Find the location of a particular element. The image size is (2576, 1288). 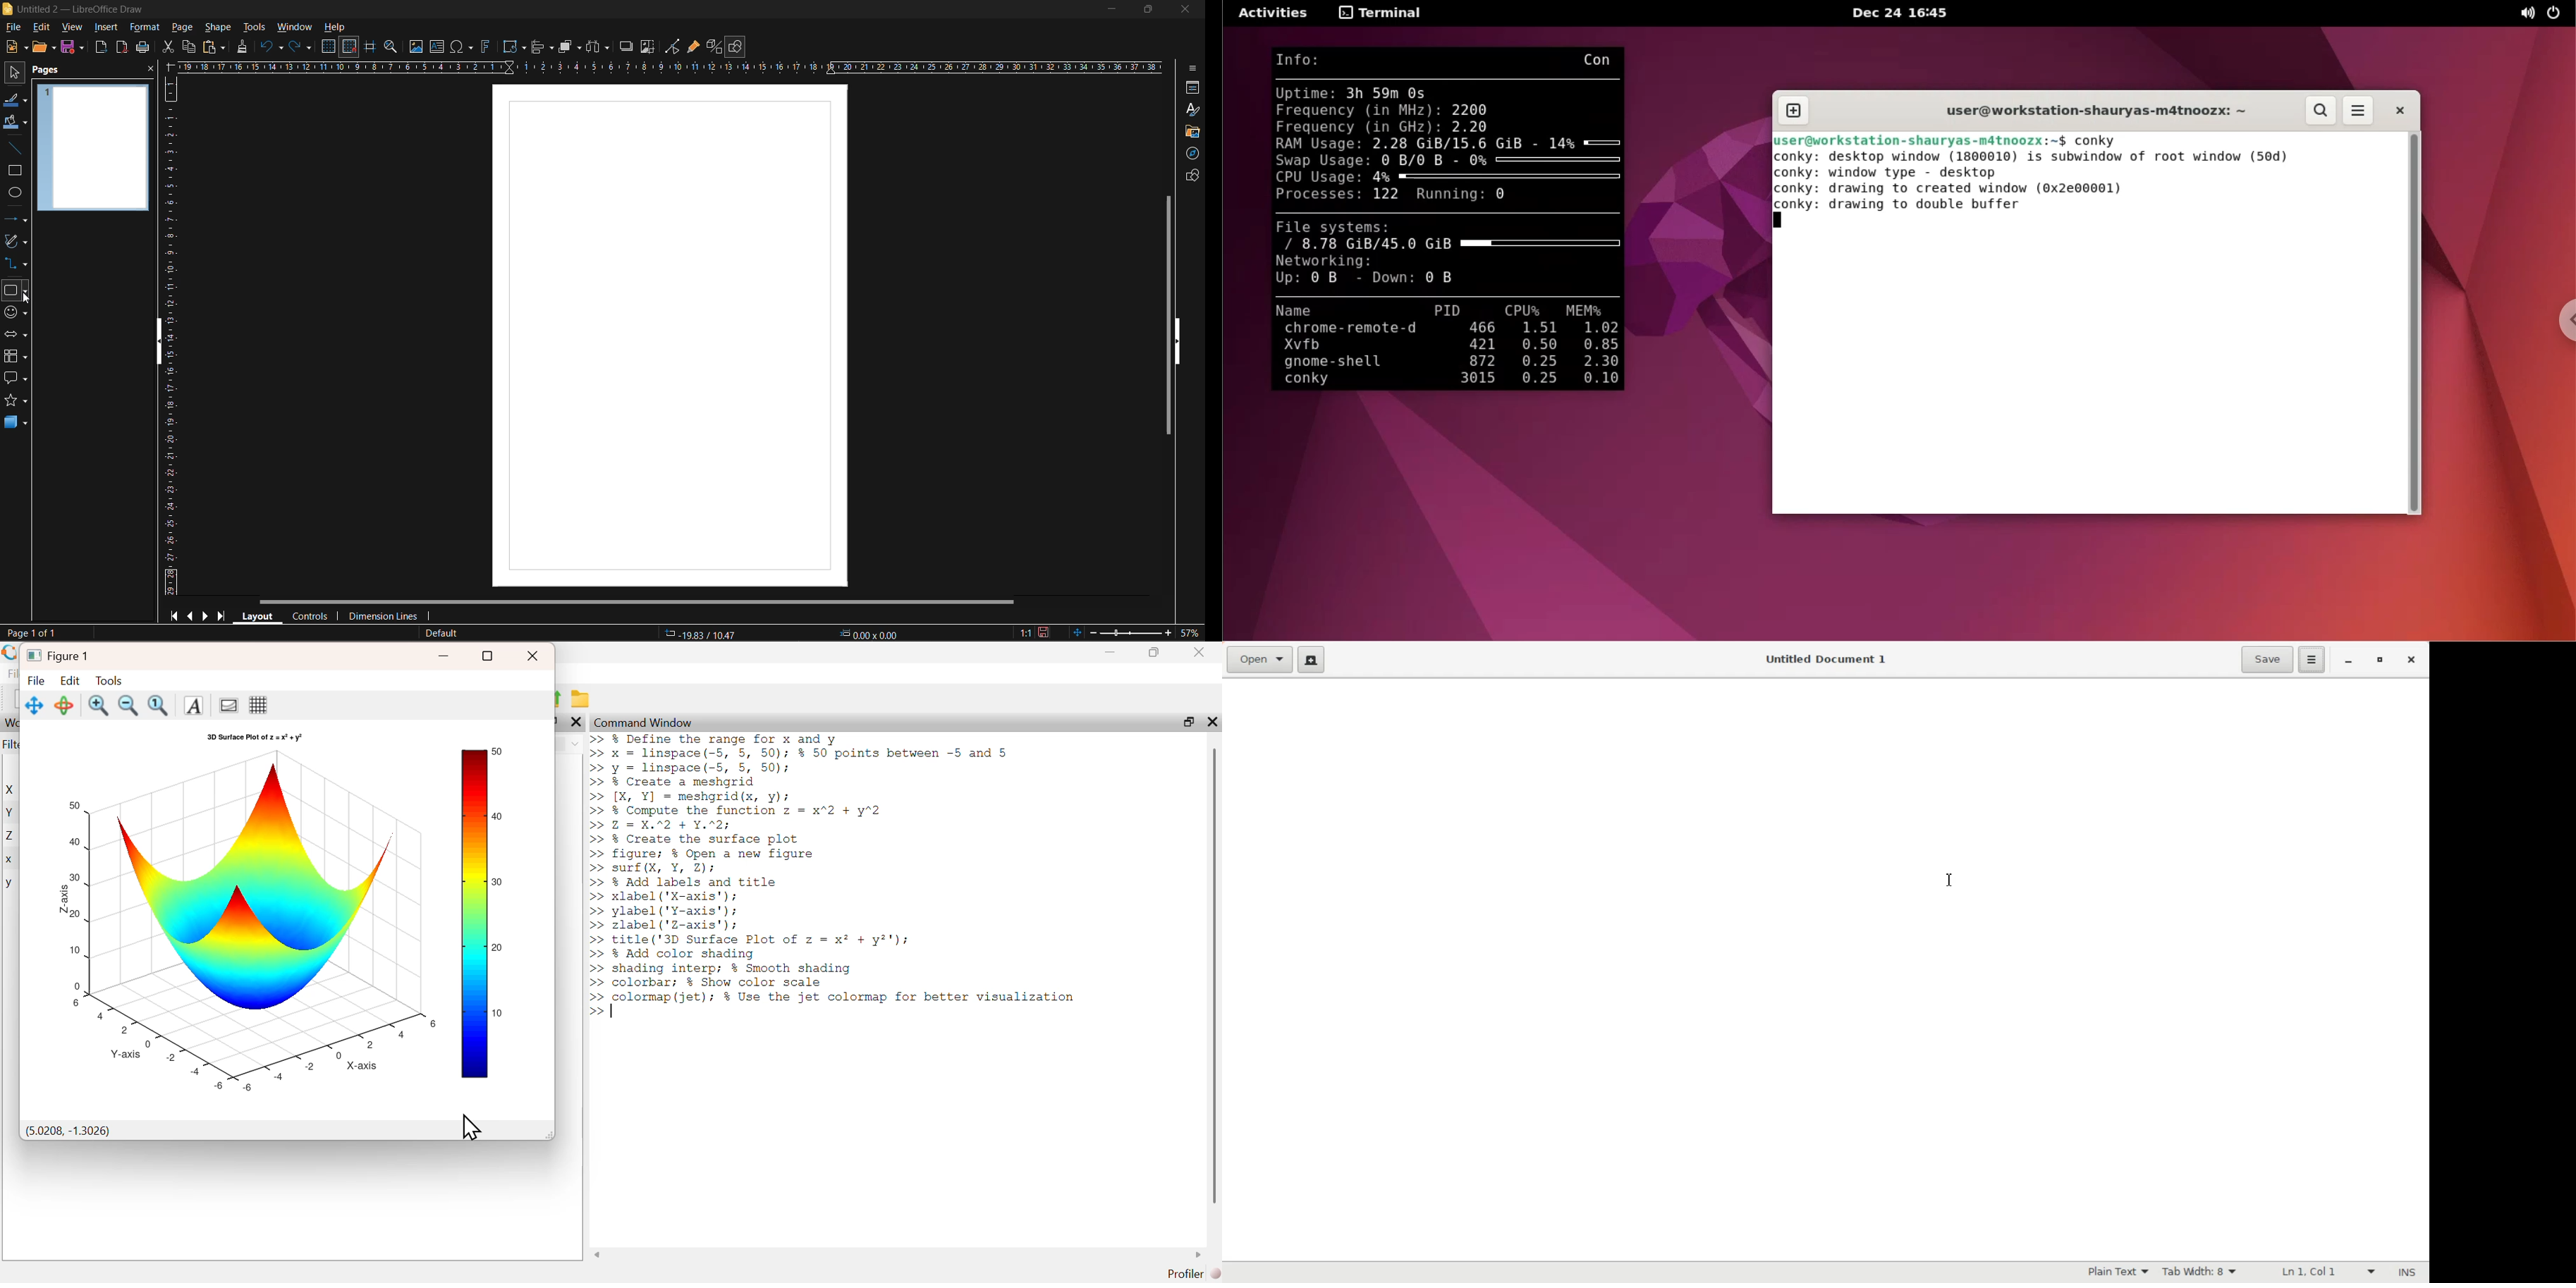

hide is located at coordinates (1178, 342).